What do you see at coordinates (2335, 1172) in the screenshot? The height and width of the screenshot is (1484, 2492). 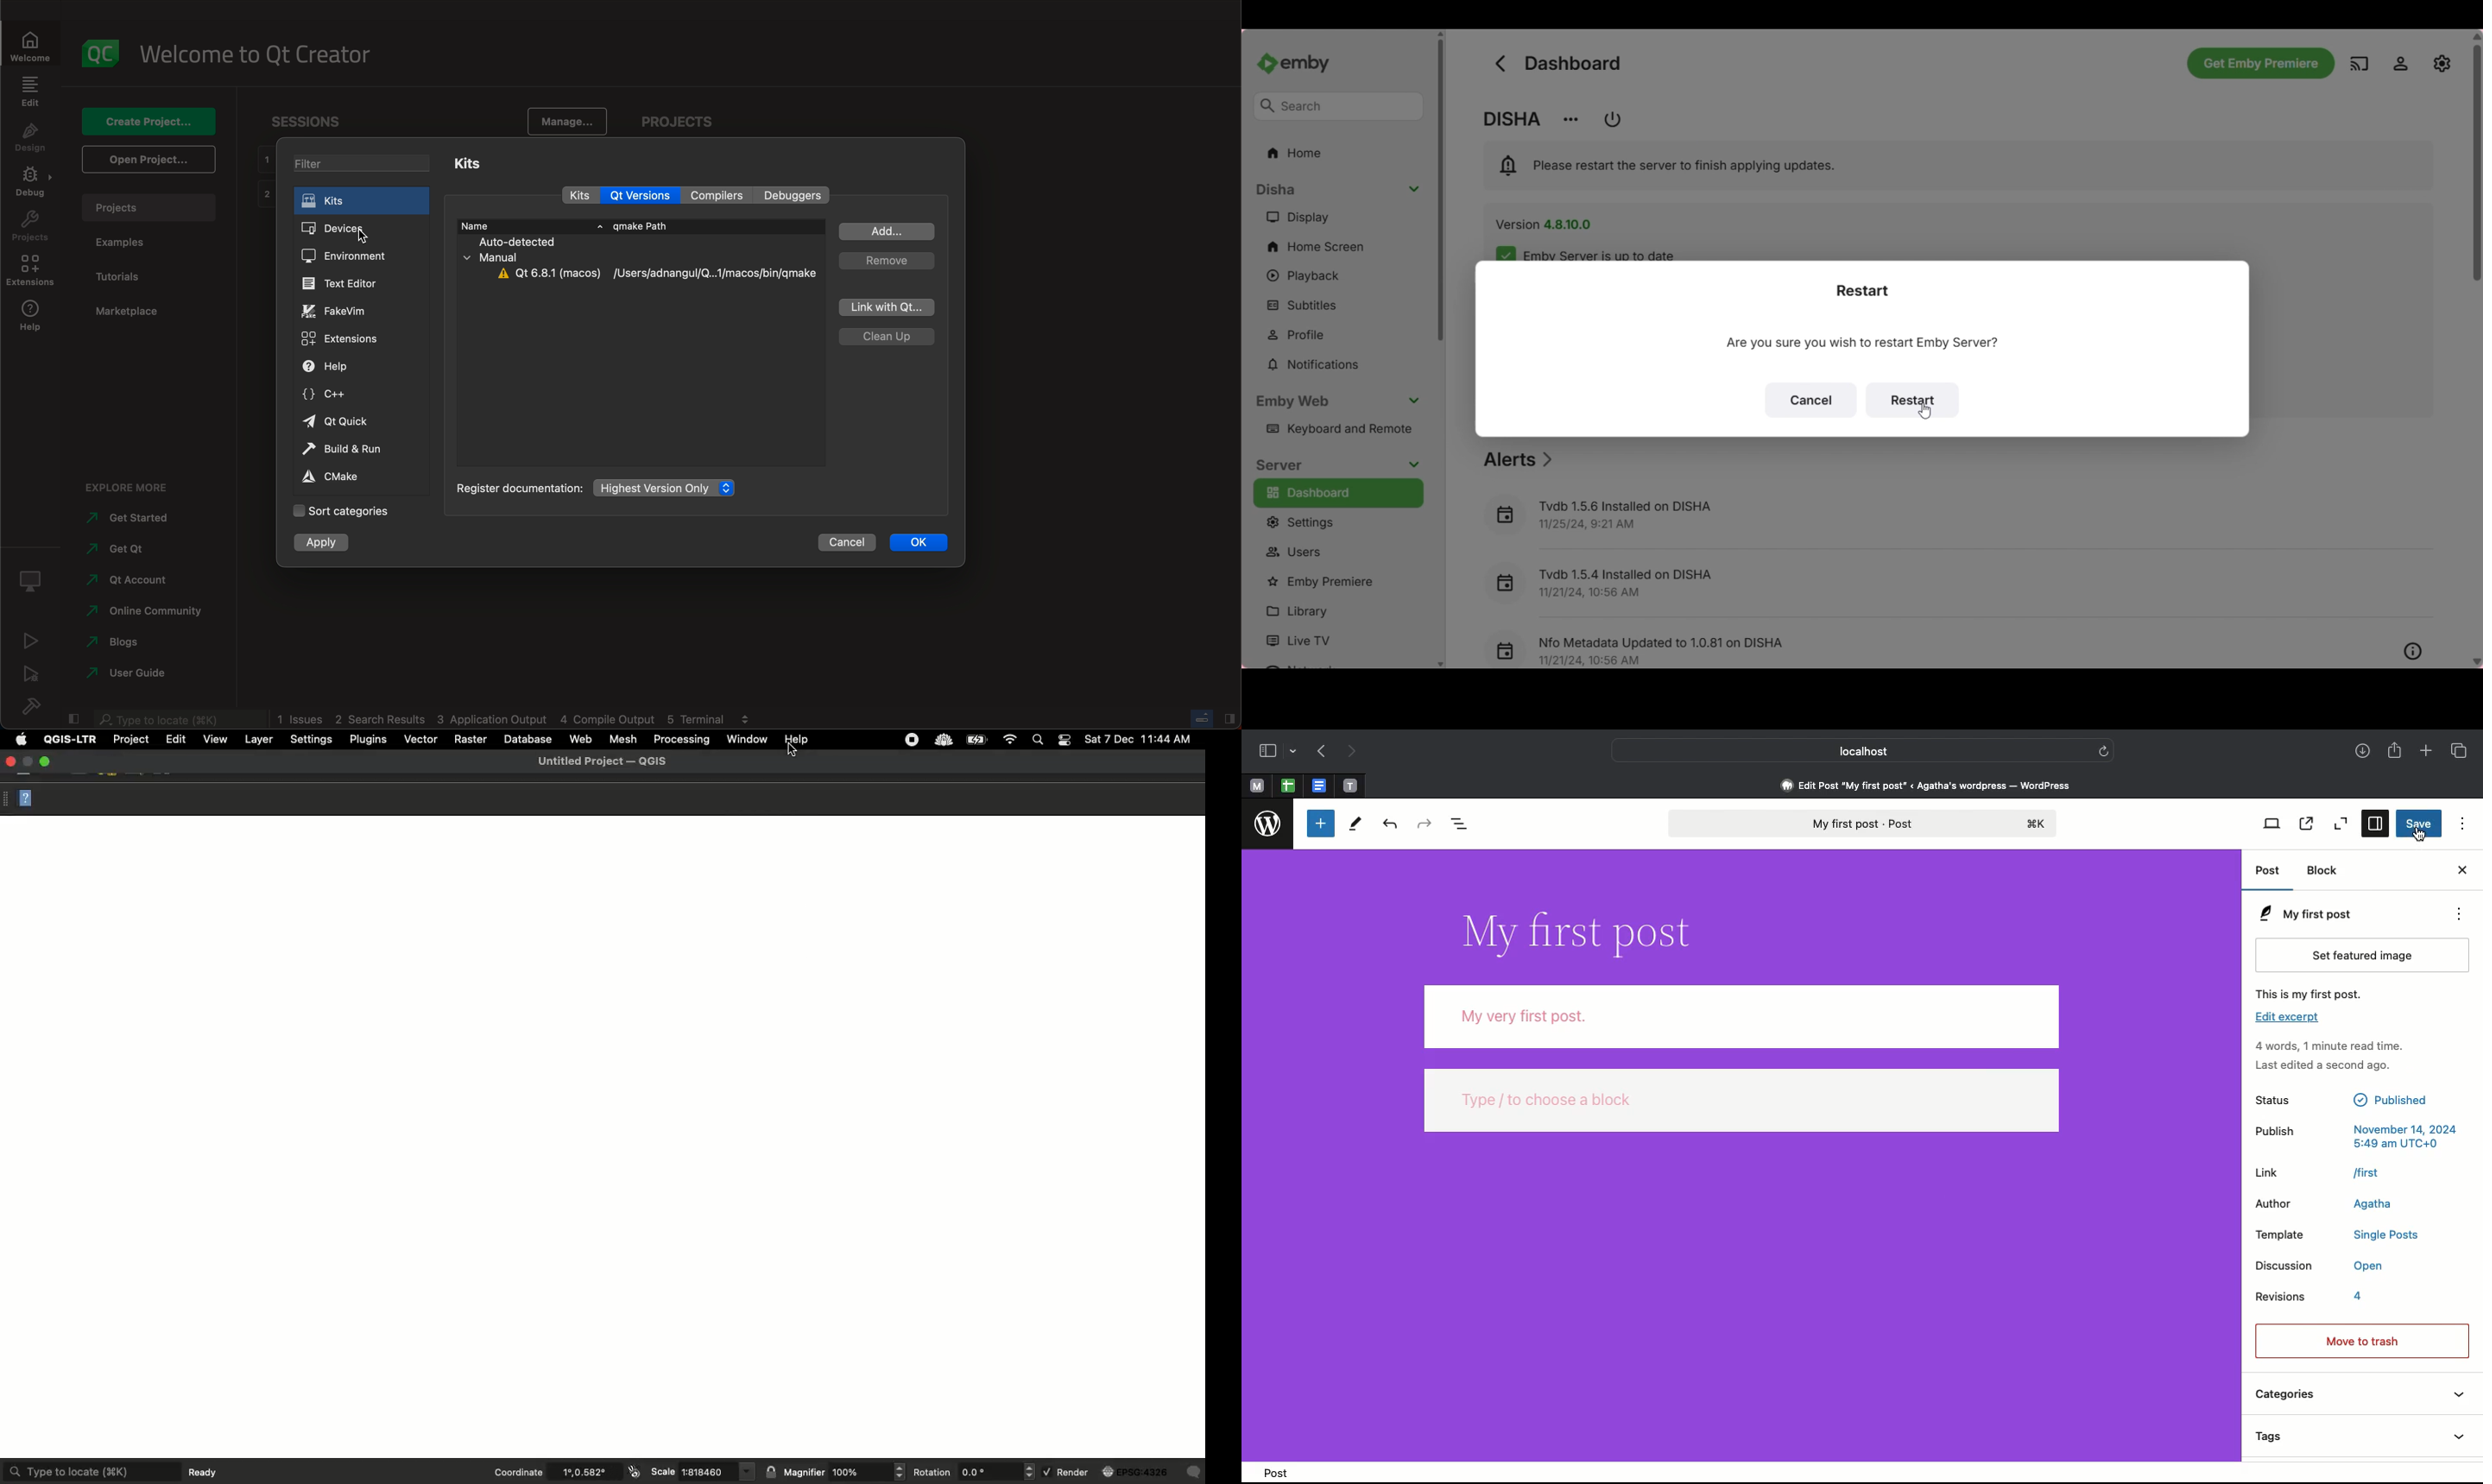 I see `Link` at bounding box center [2335, 1172].